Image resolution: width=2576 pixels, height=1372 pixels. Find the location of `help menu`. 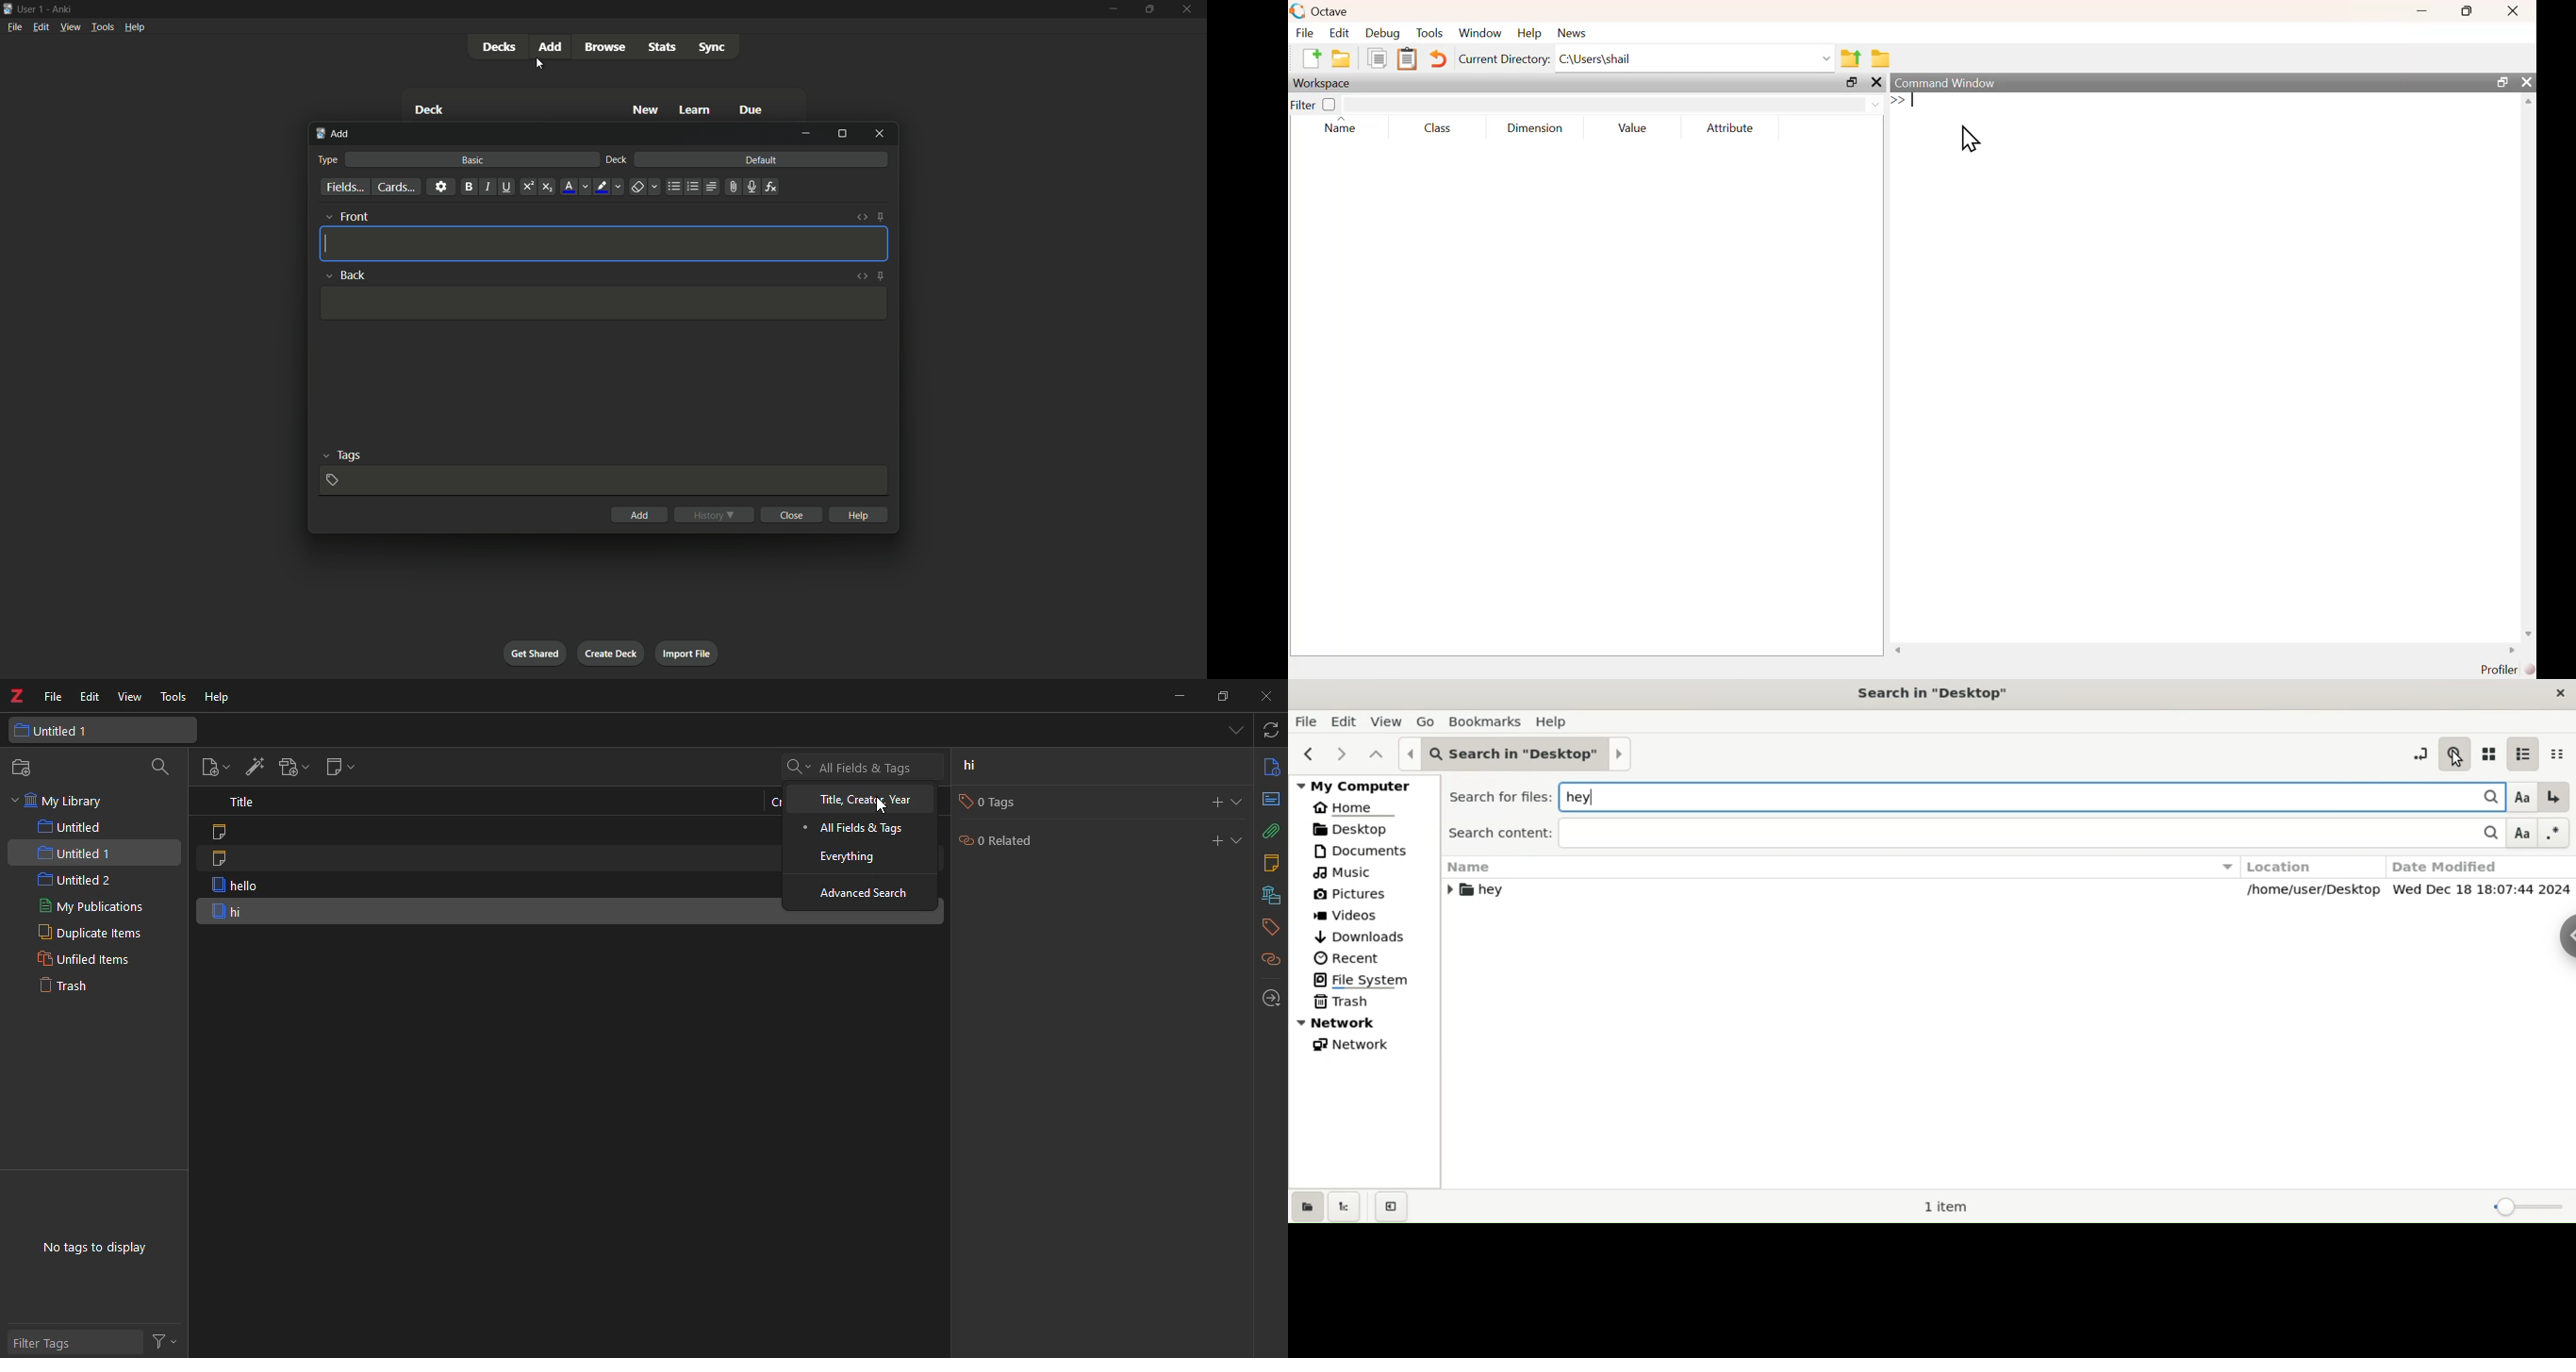

help menu is located at coordinates (134, 27).